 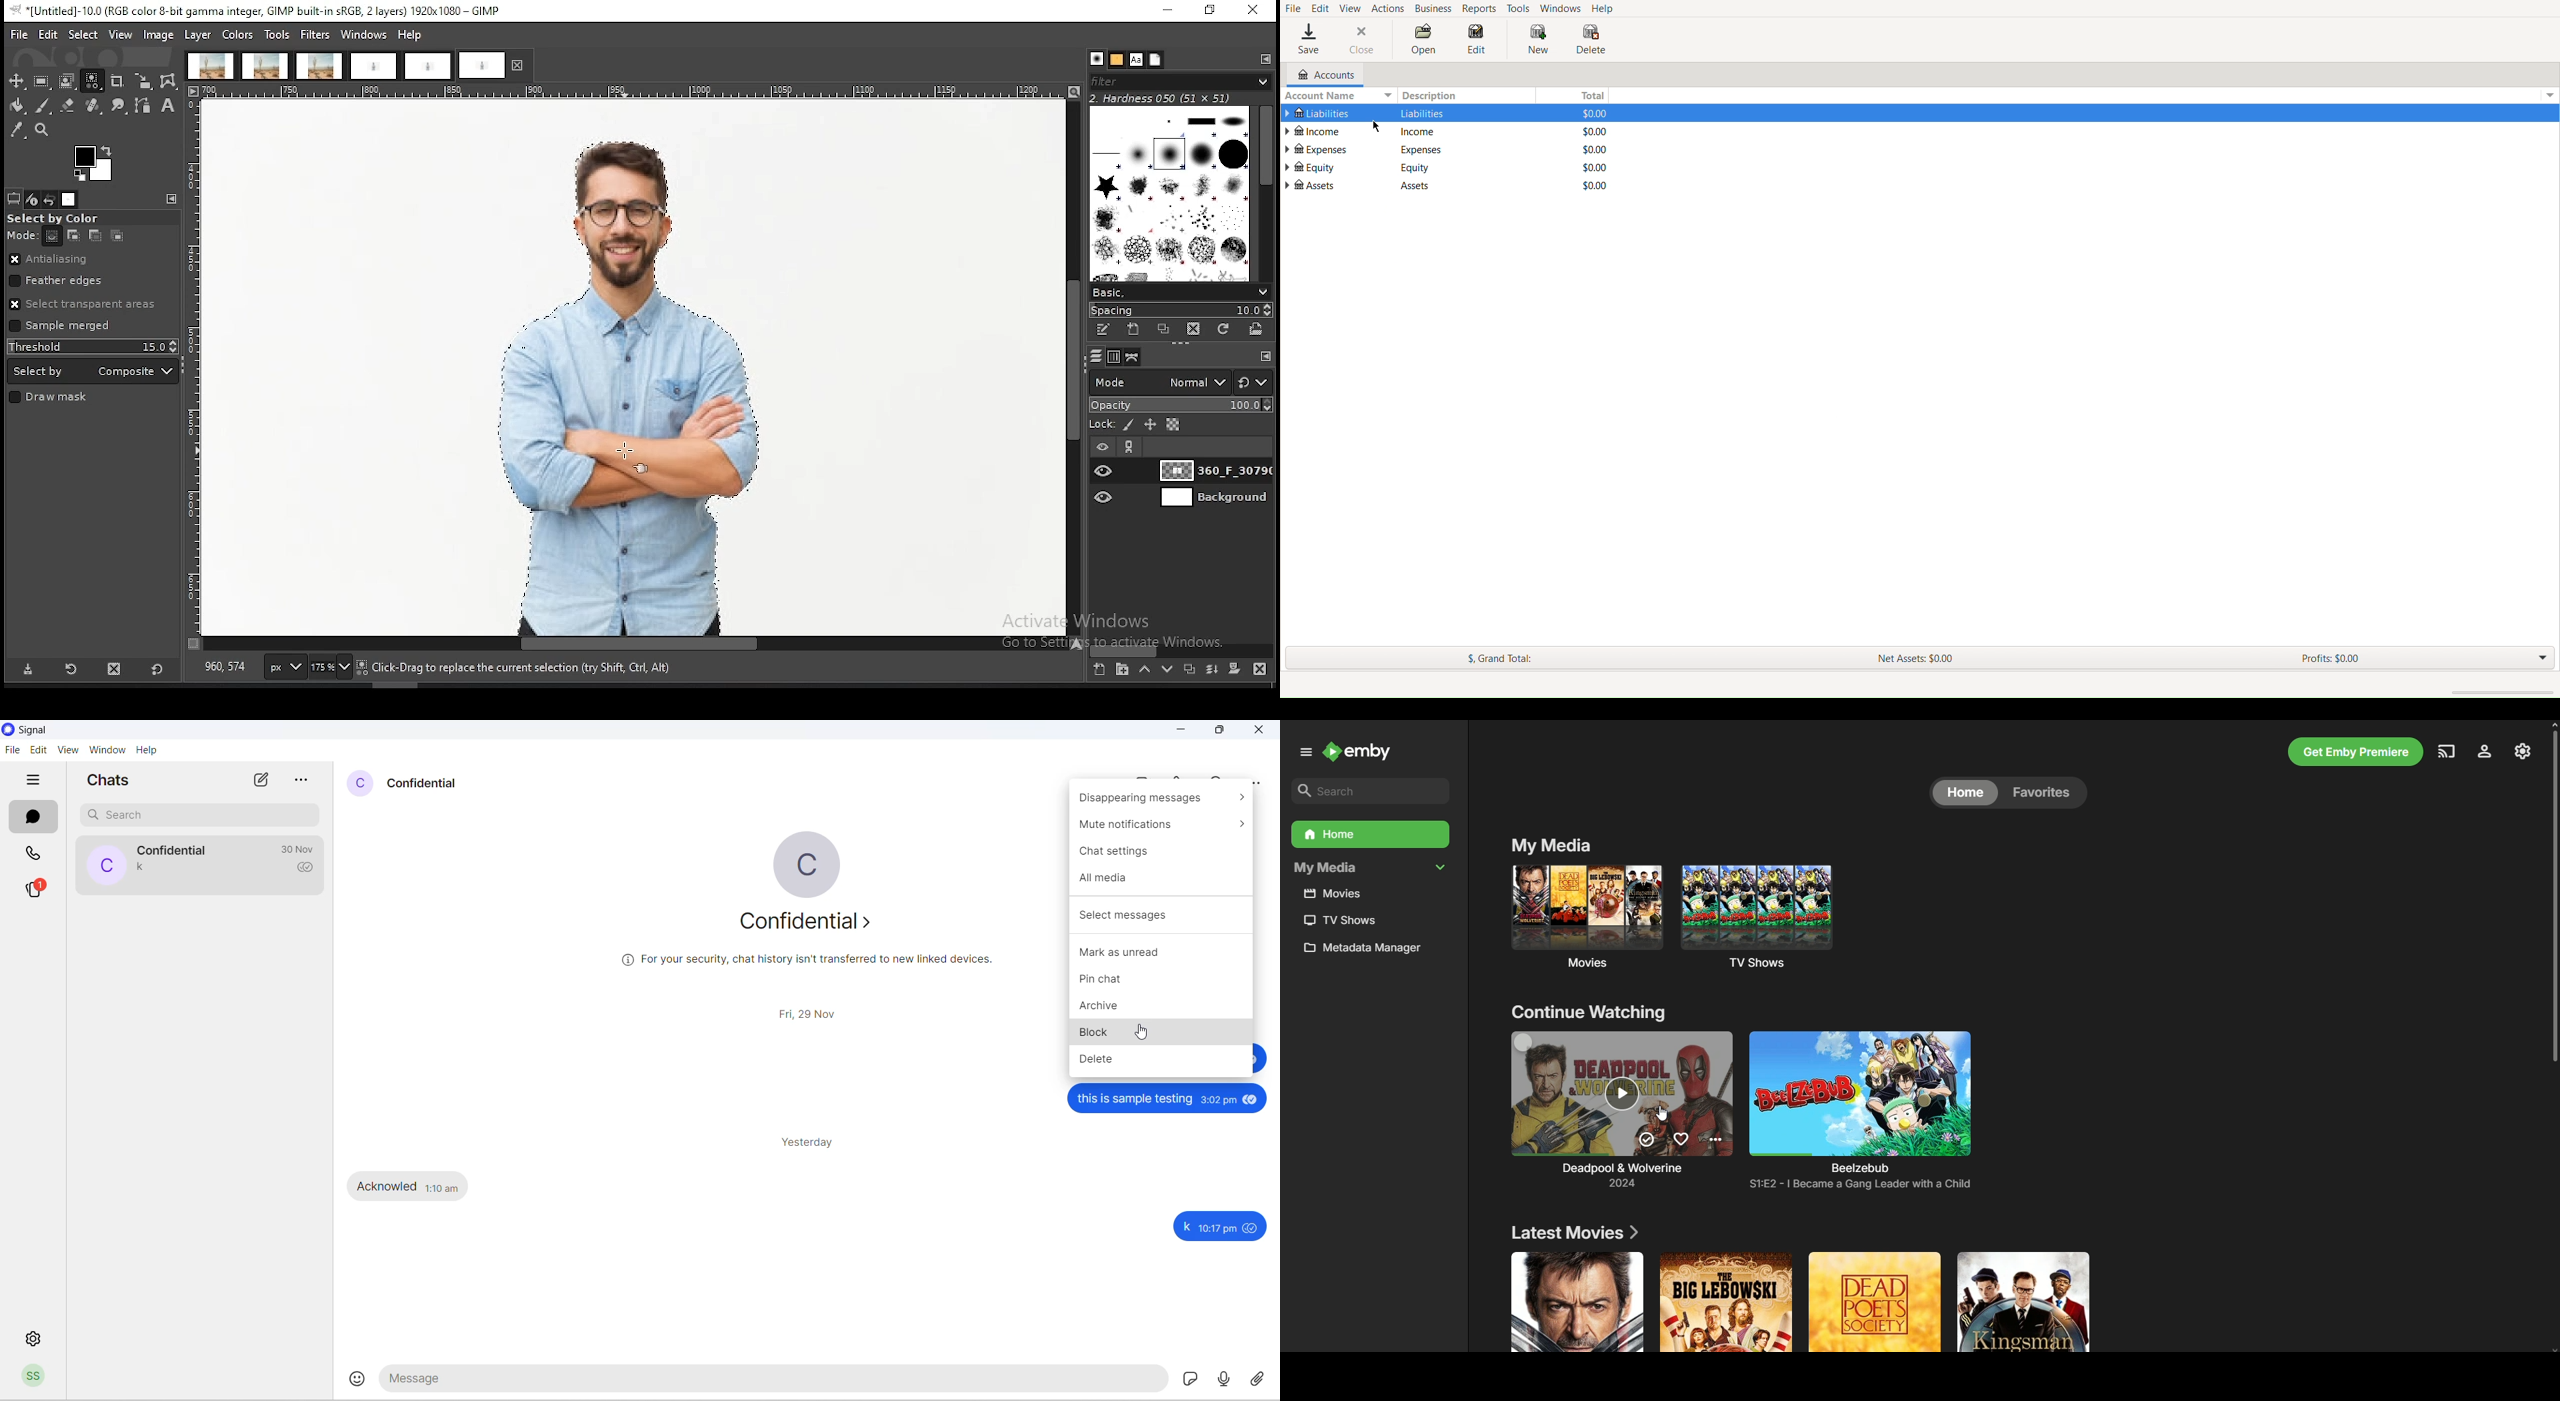 I want to click on edit this brush, so click(x=1102, y=330).